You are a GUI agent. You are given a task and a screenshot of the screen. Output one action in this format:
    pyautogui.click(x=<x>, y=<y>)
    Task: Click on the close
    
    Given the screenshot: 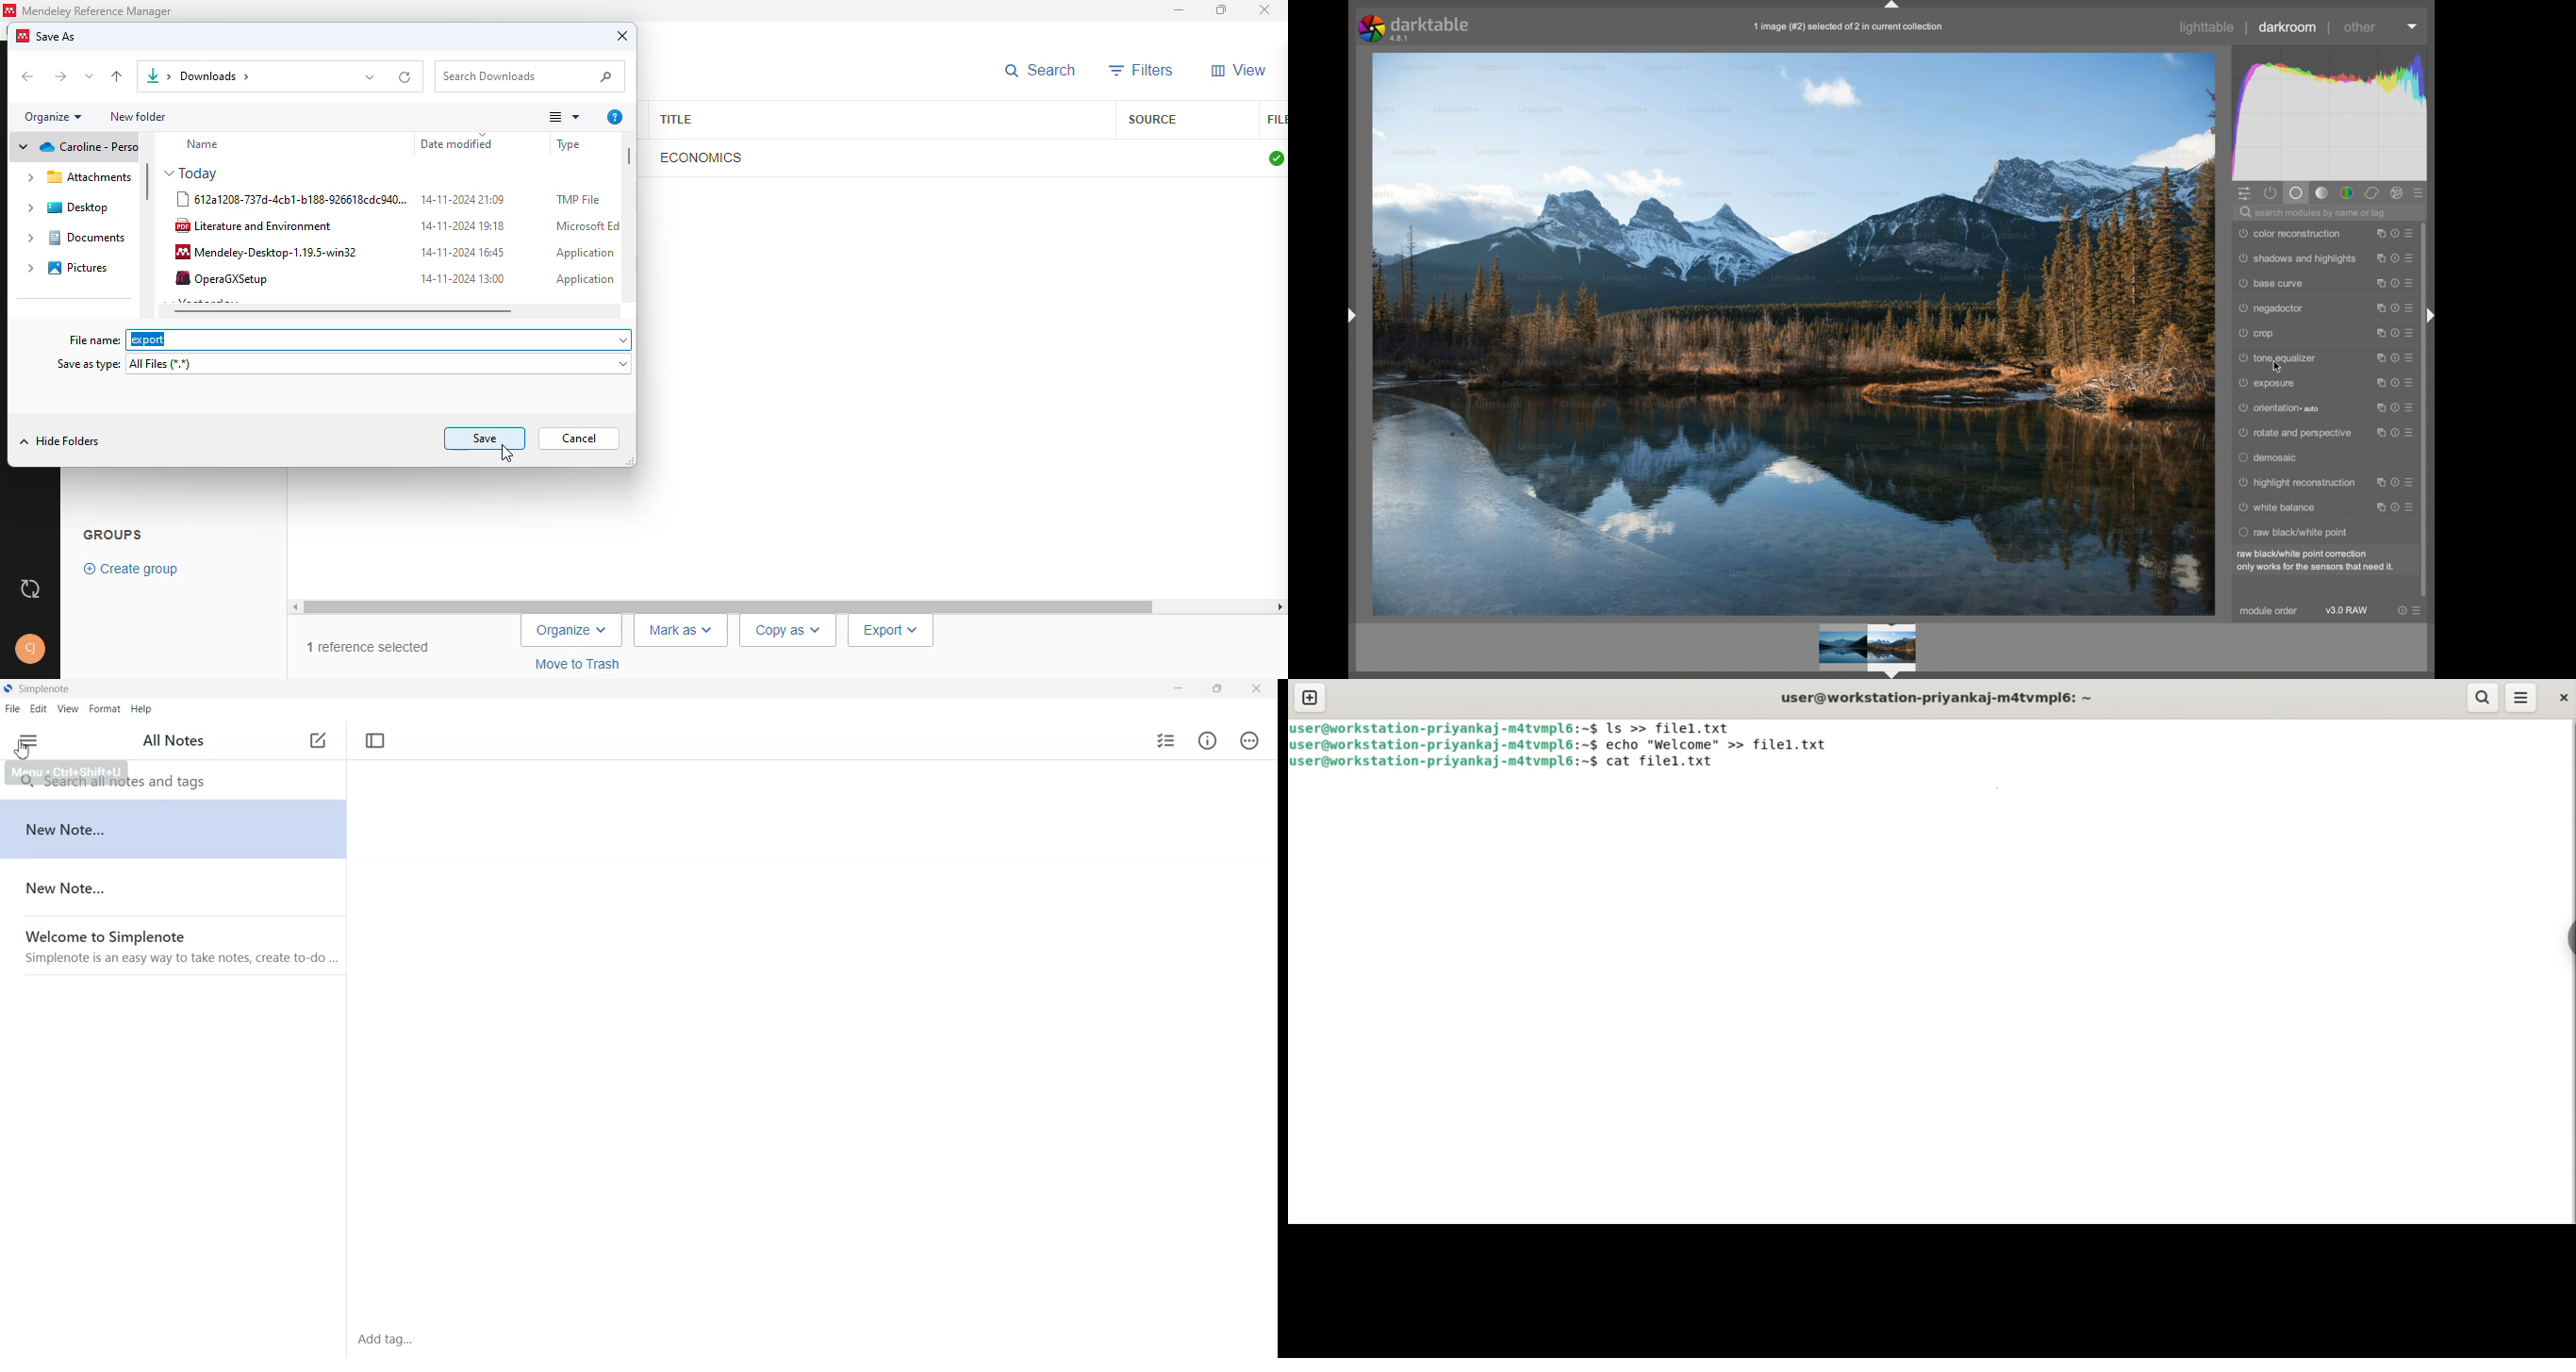 What is the action you would take?
    pyautogui.click(x=1266, y=10)
    